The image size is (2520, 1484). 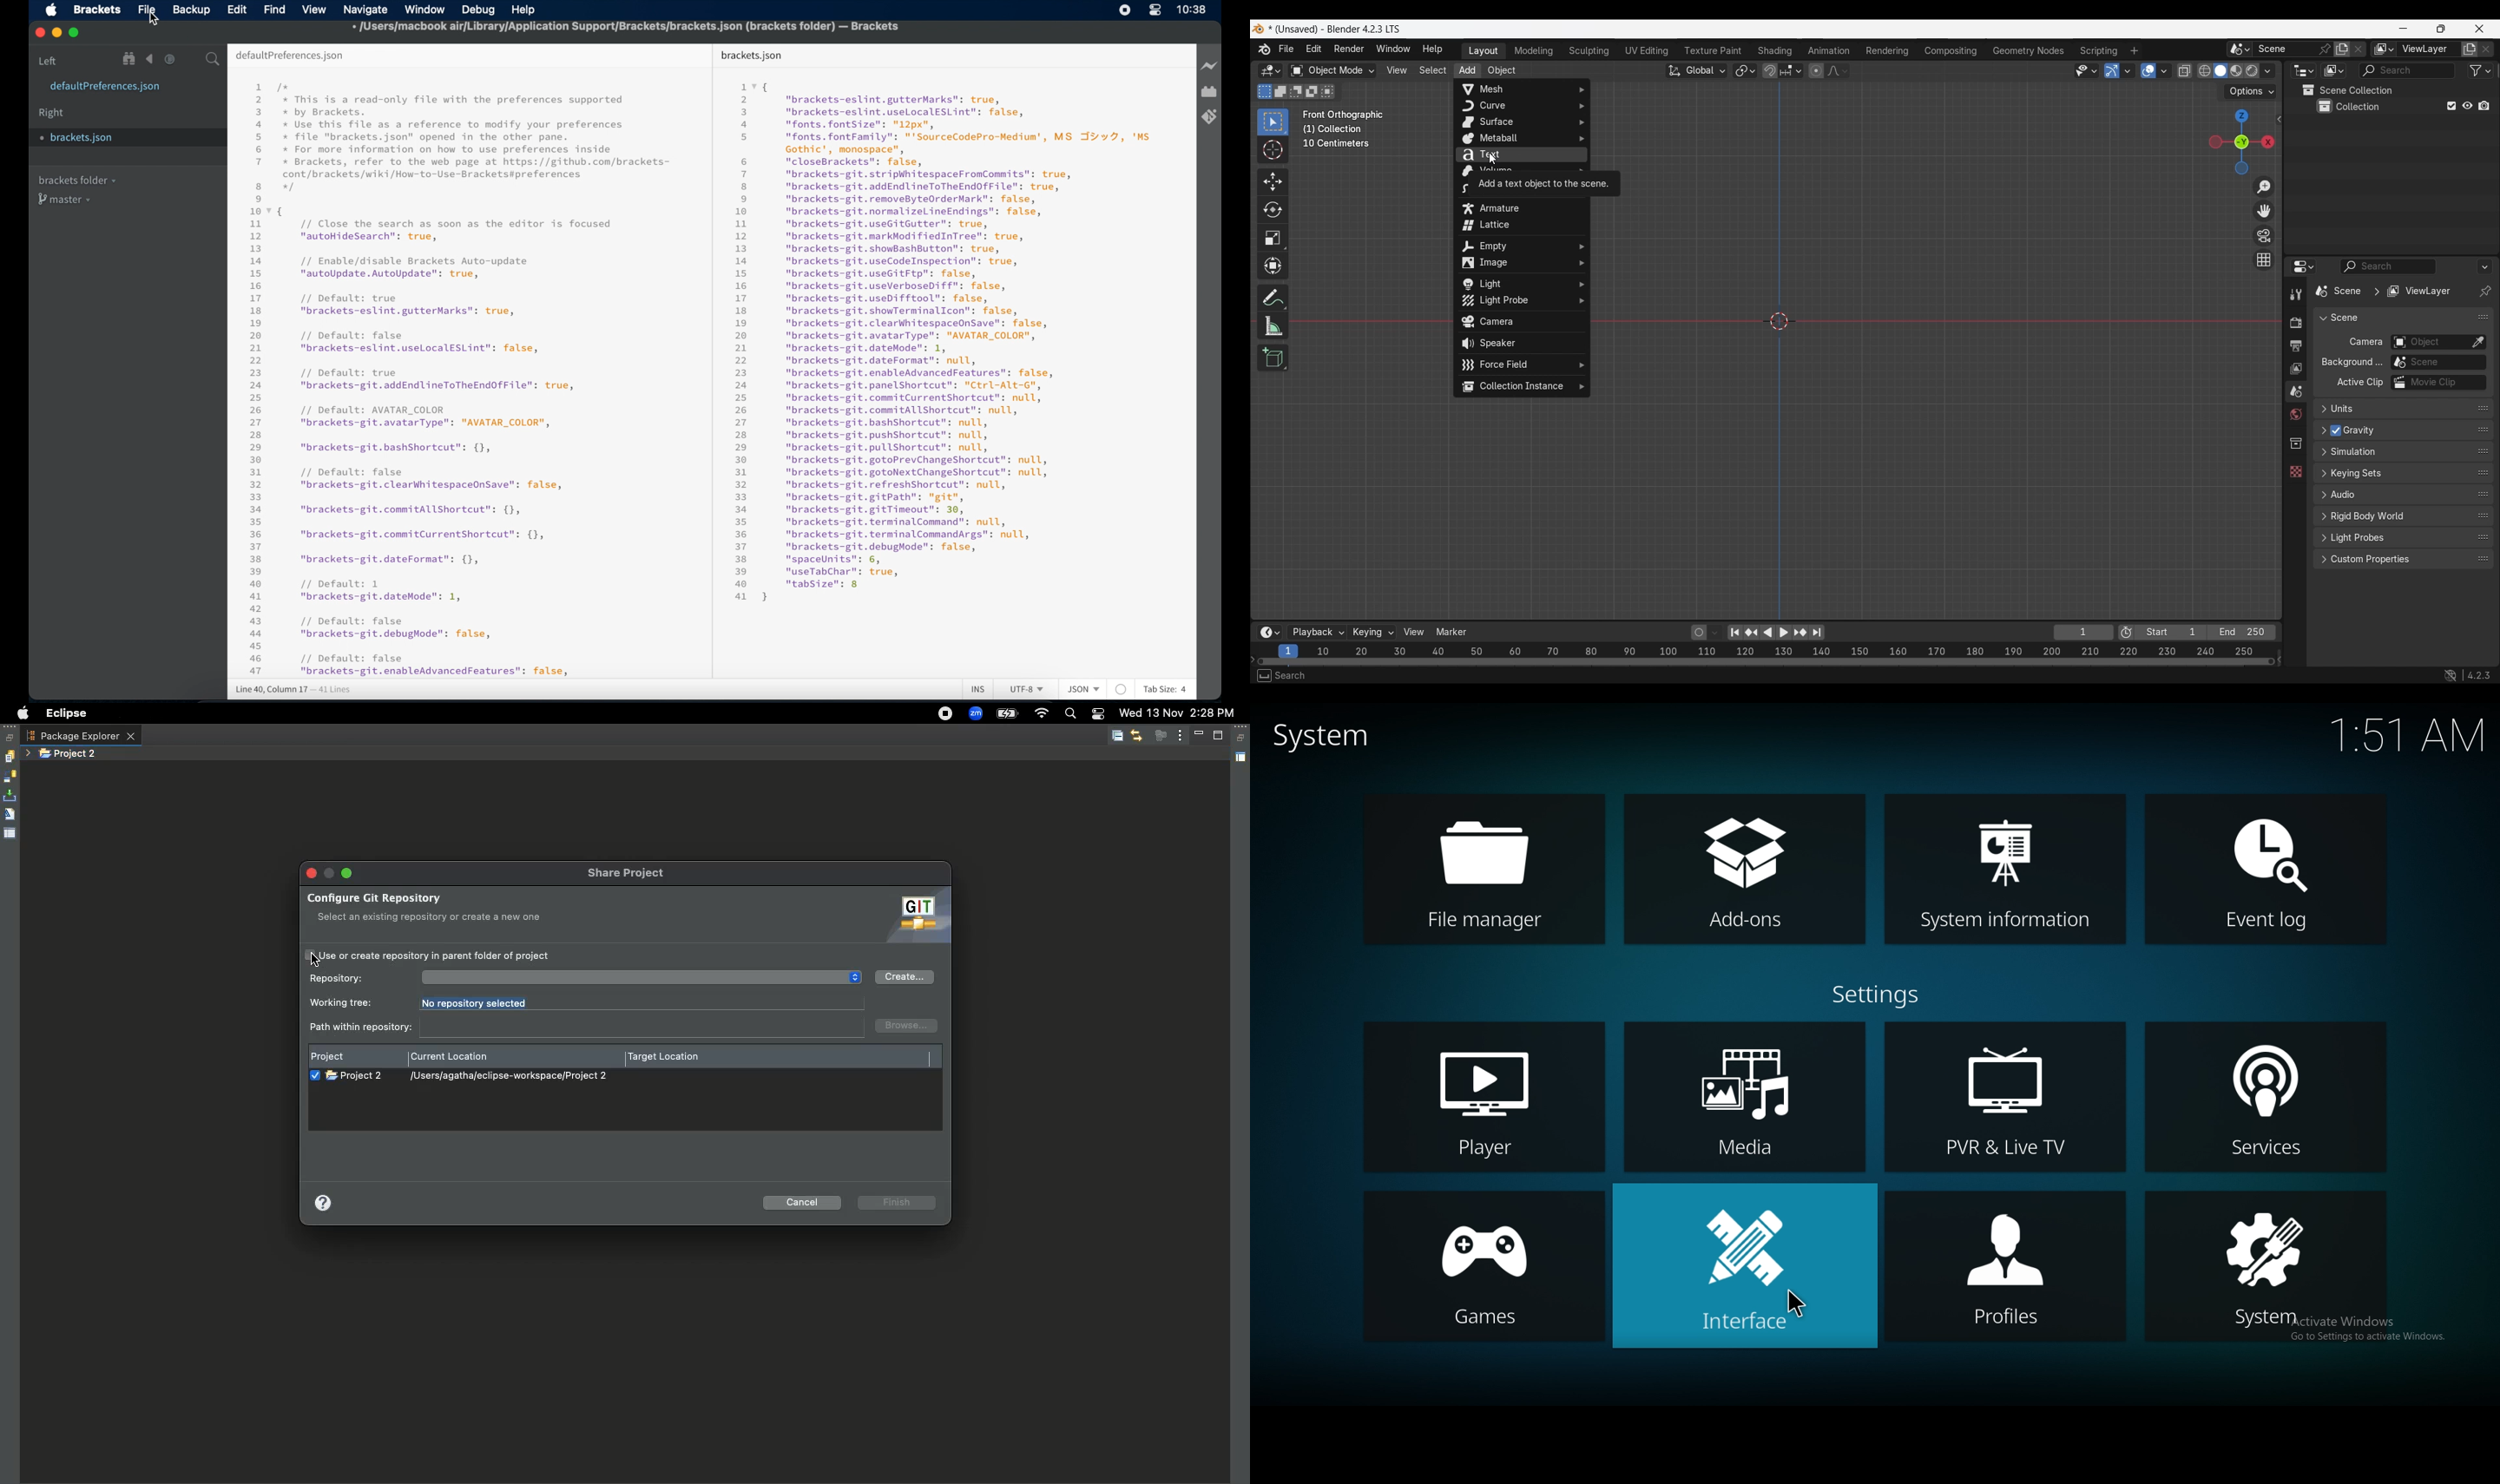 I want to click on brackets.json, so click(x=751, y=56).